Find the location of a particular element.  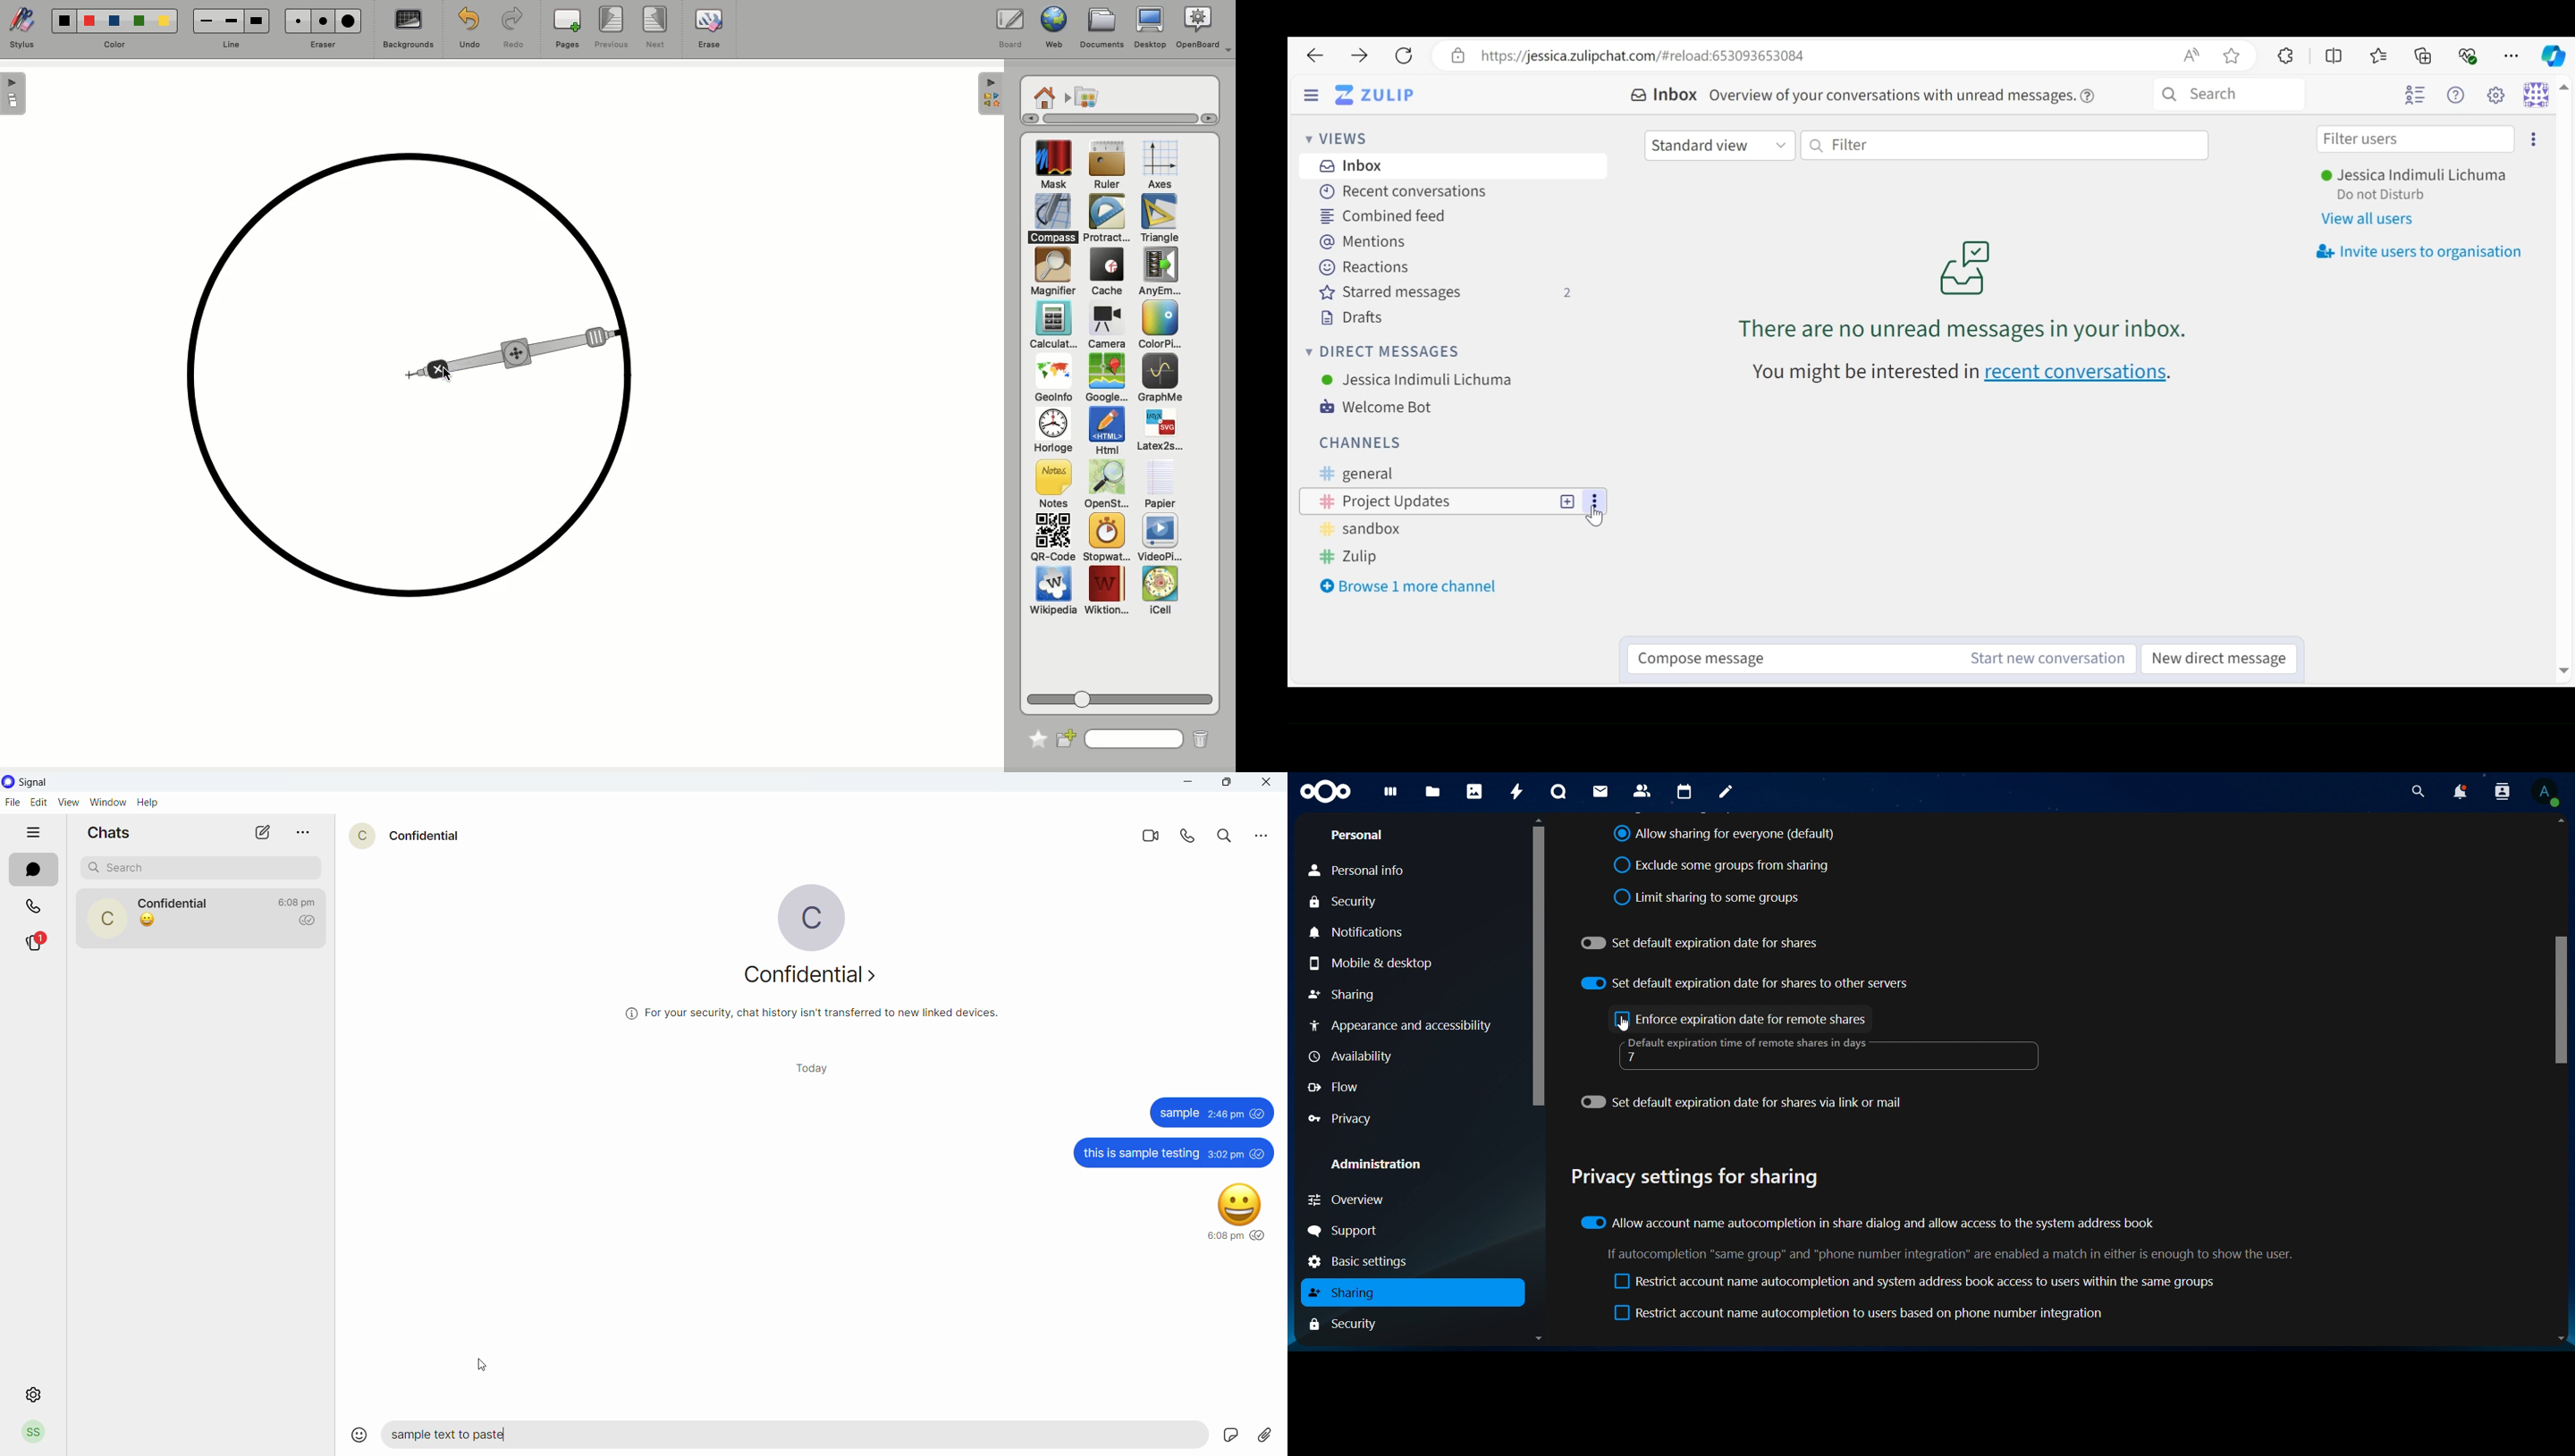

limit sharing to some groups is located at coordinates (1707, 897).